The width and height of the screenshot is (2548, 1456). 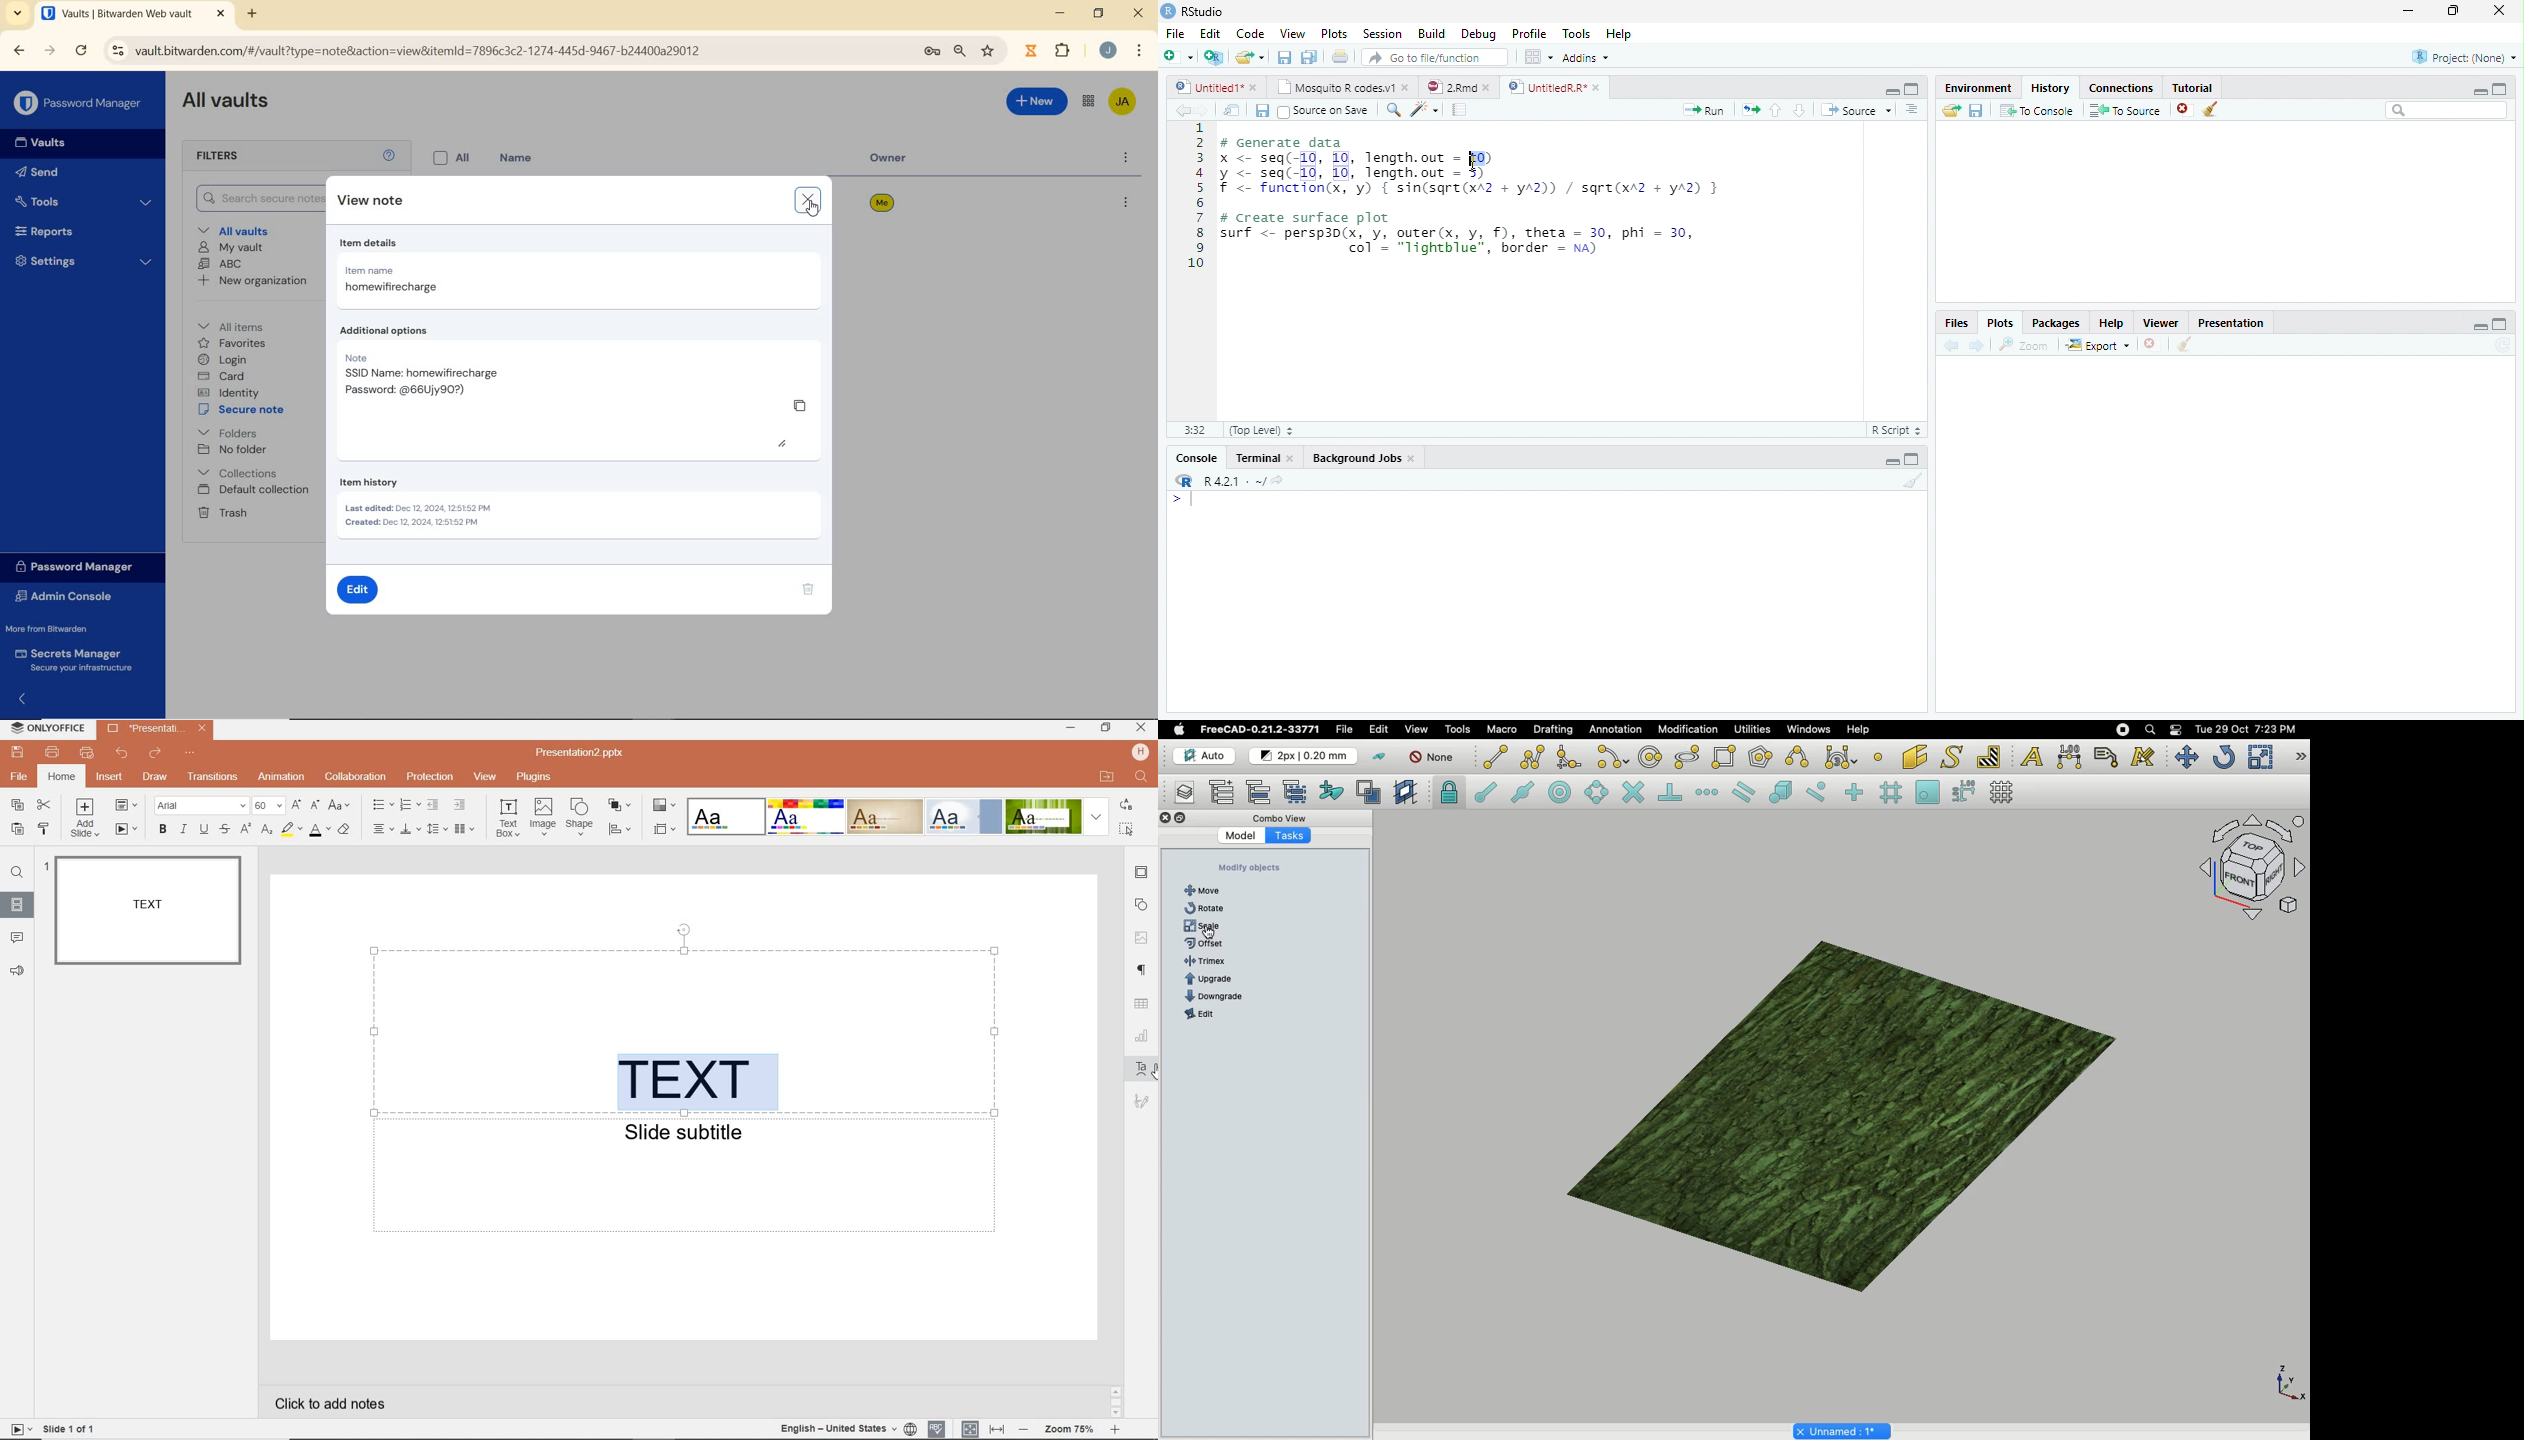 I want to click on CHANGE COLOR THEME, so click(x=663, y=806).